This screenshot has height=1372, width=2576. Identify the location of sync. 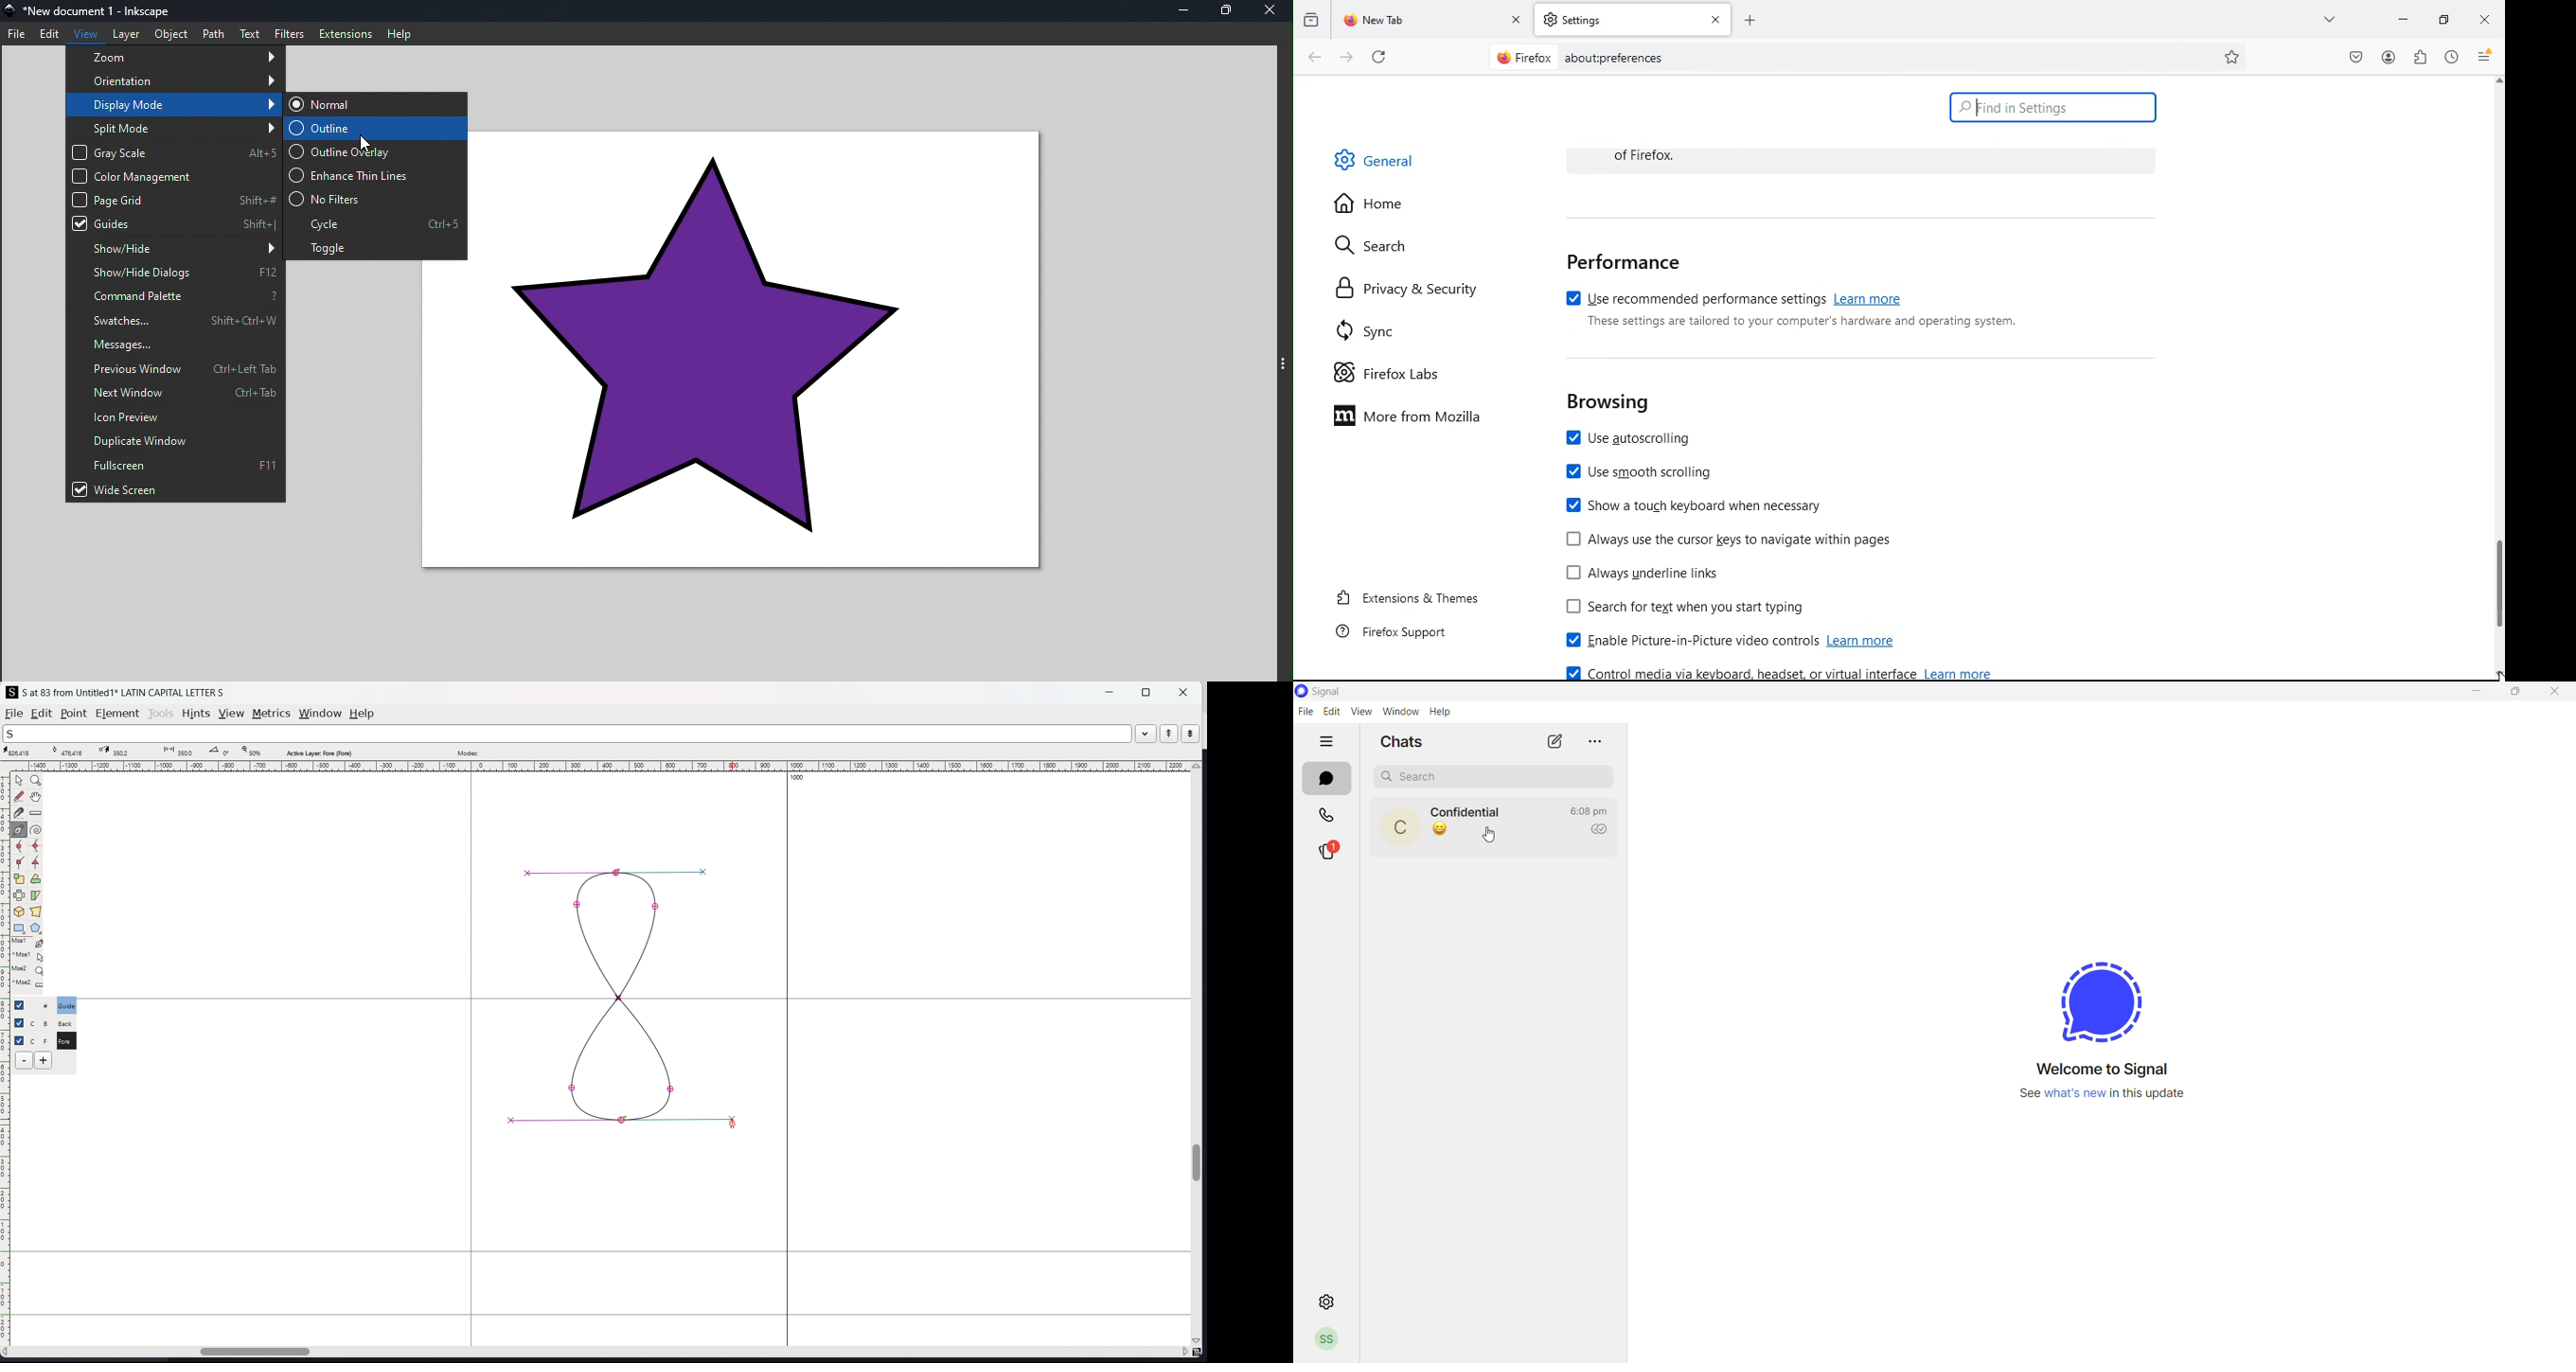
(1378, 331).